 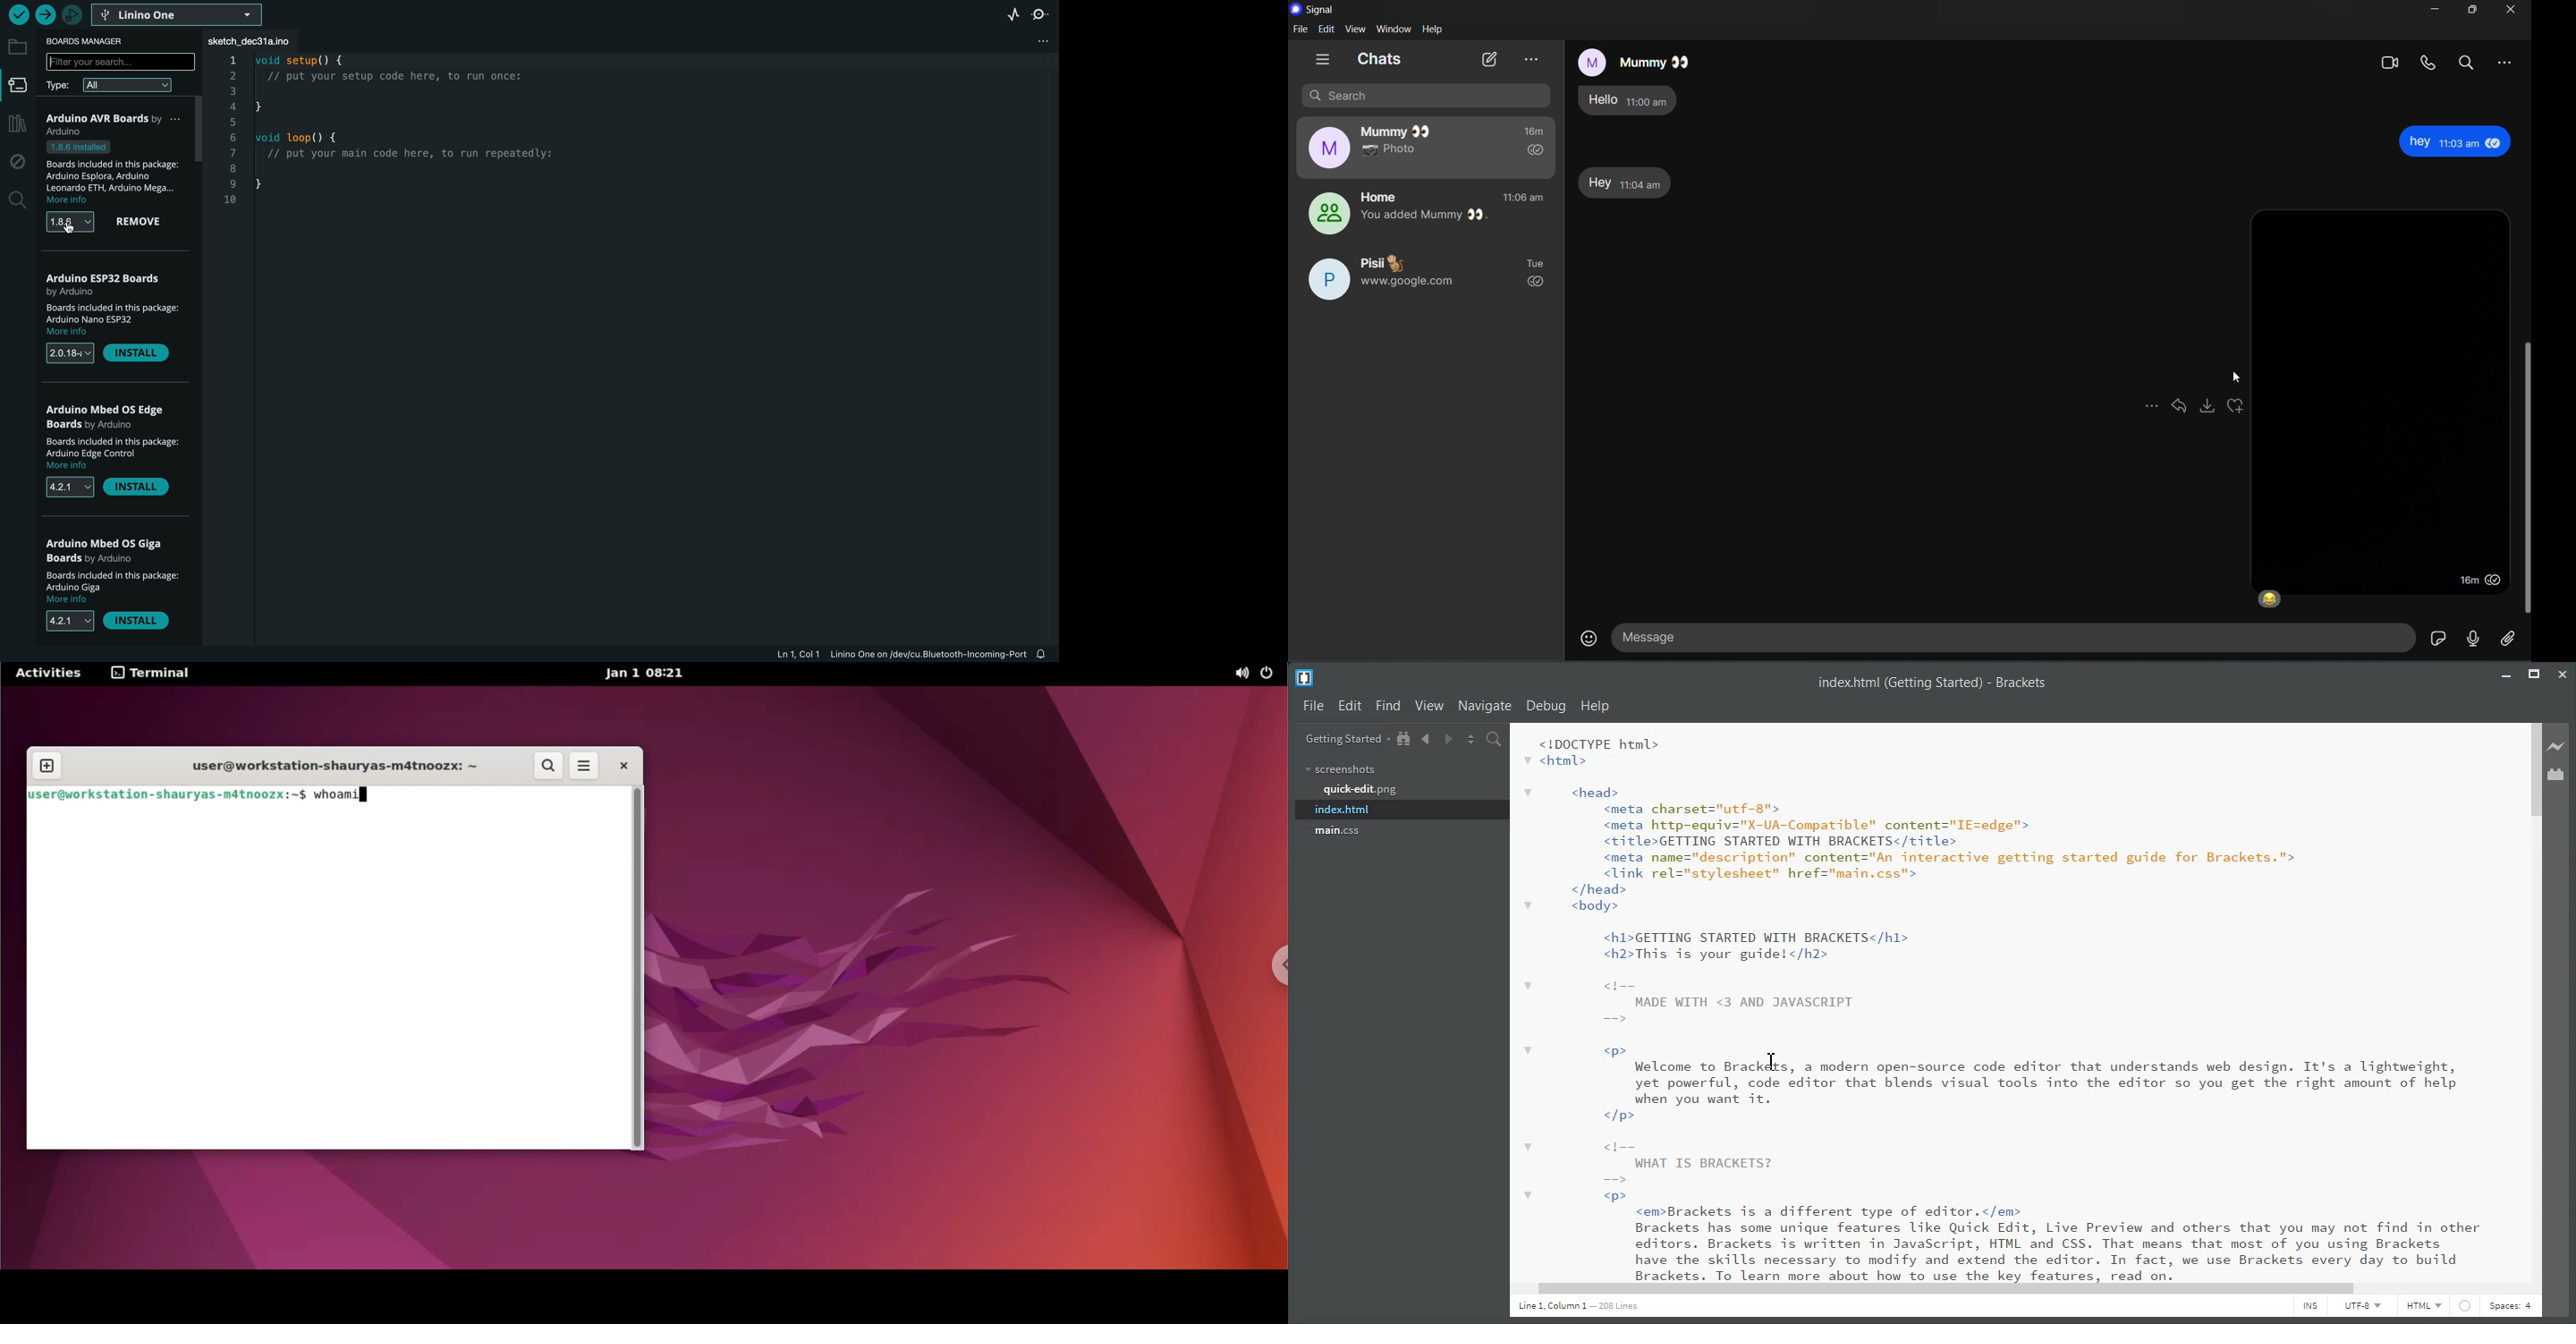 I want to click on file tab, so click(x=257, y=41).